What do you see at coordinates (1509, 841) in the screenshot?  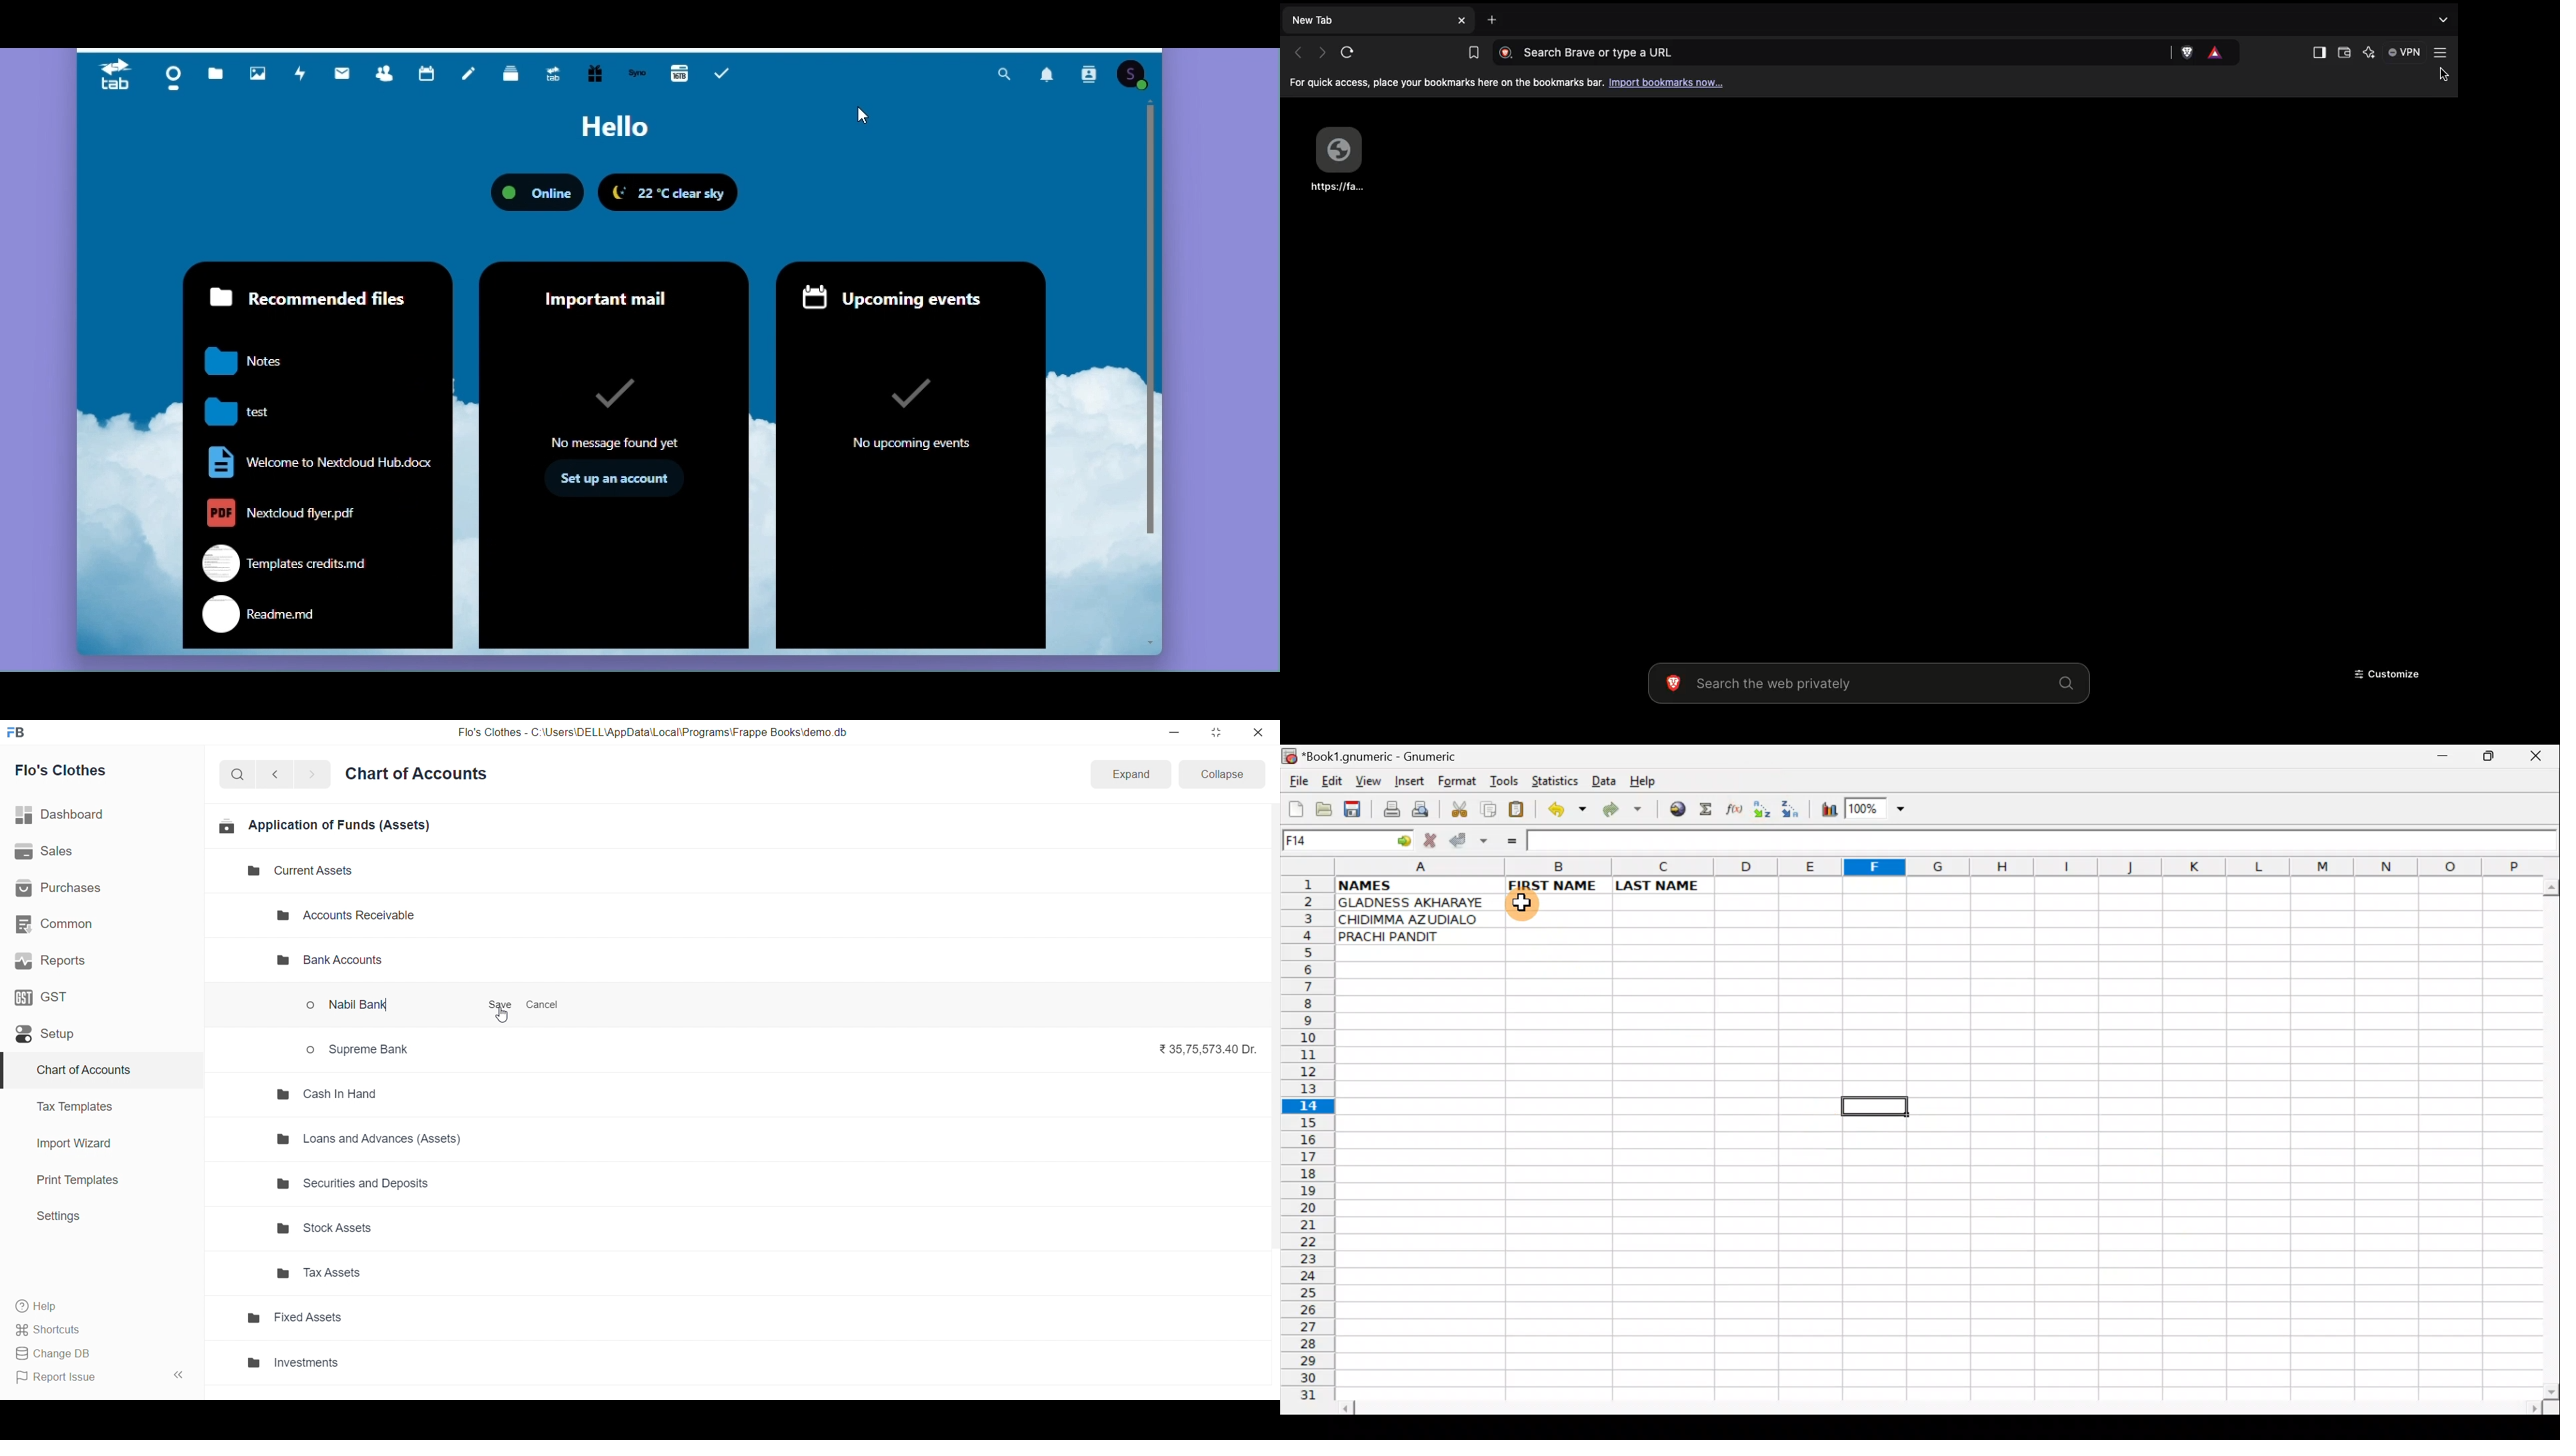 I see `Enter formula` at bounding box center [1509, 841].